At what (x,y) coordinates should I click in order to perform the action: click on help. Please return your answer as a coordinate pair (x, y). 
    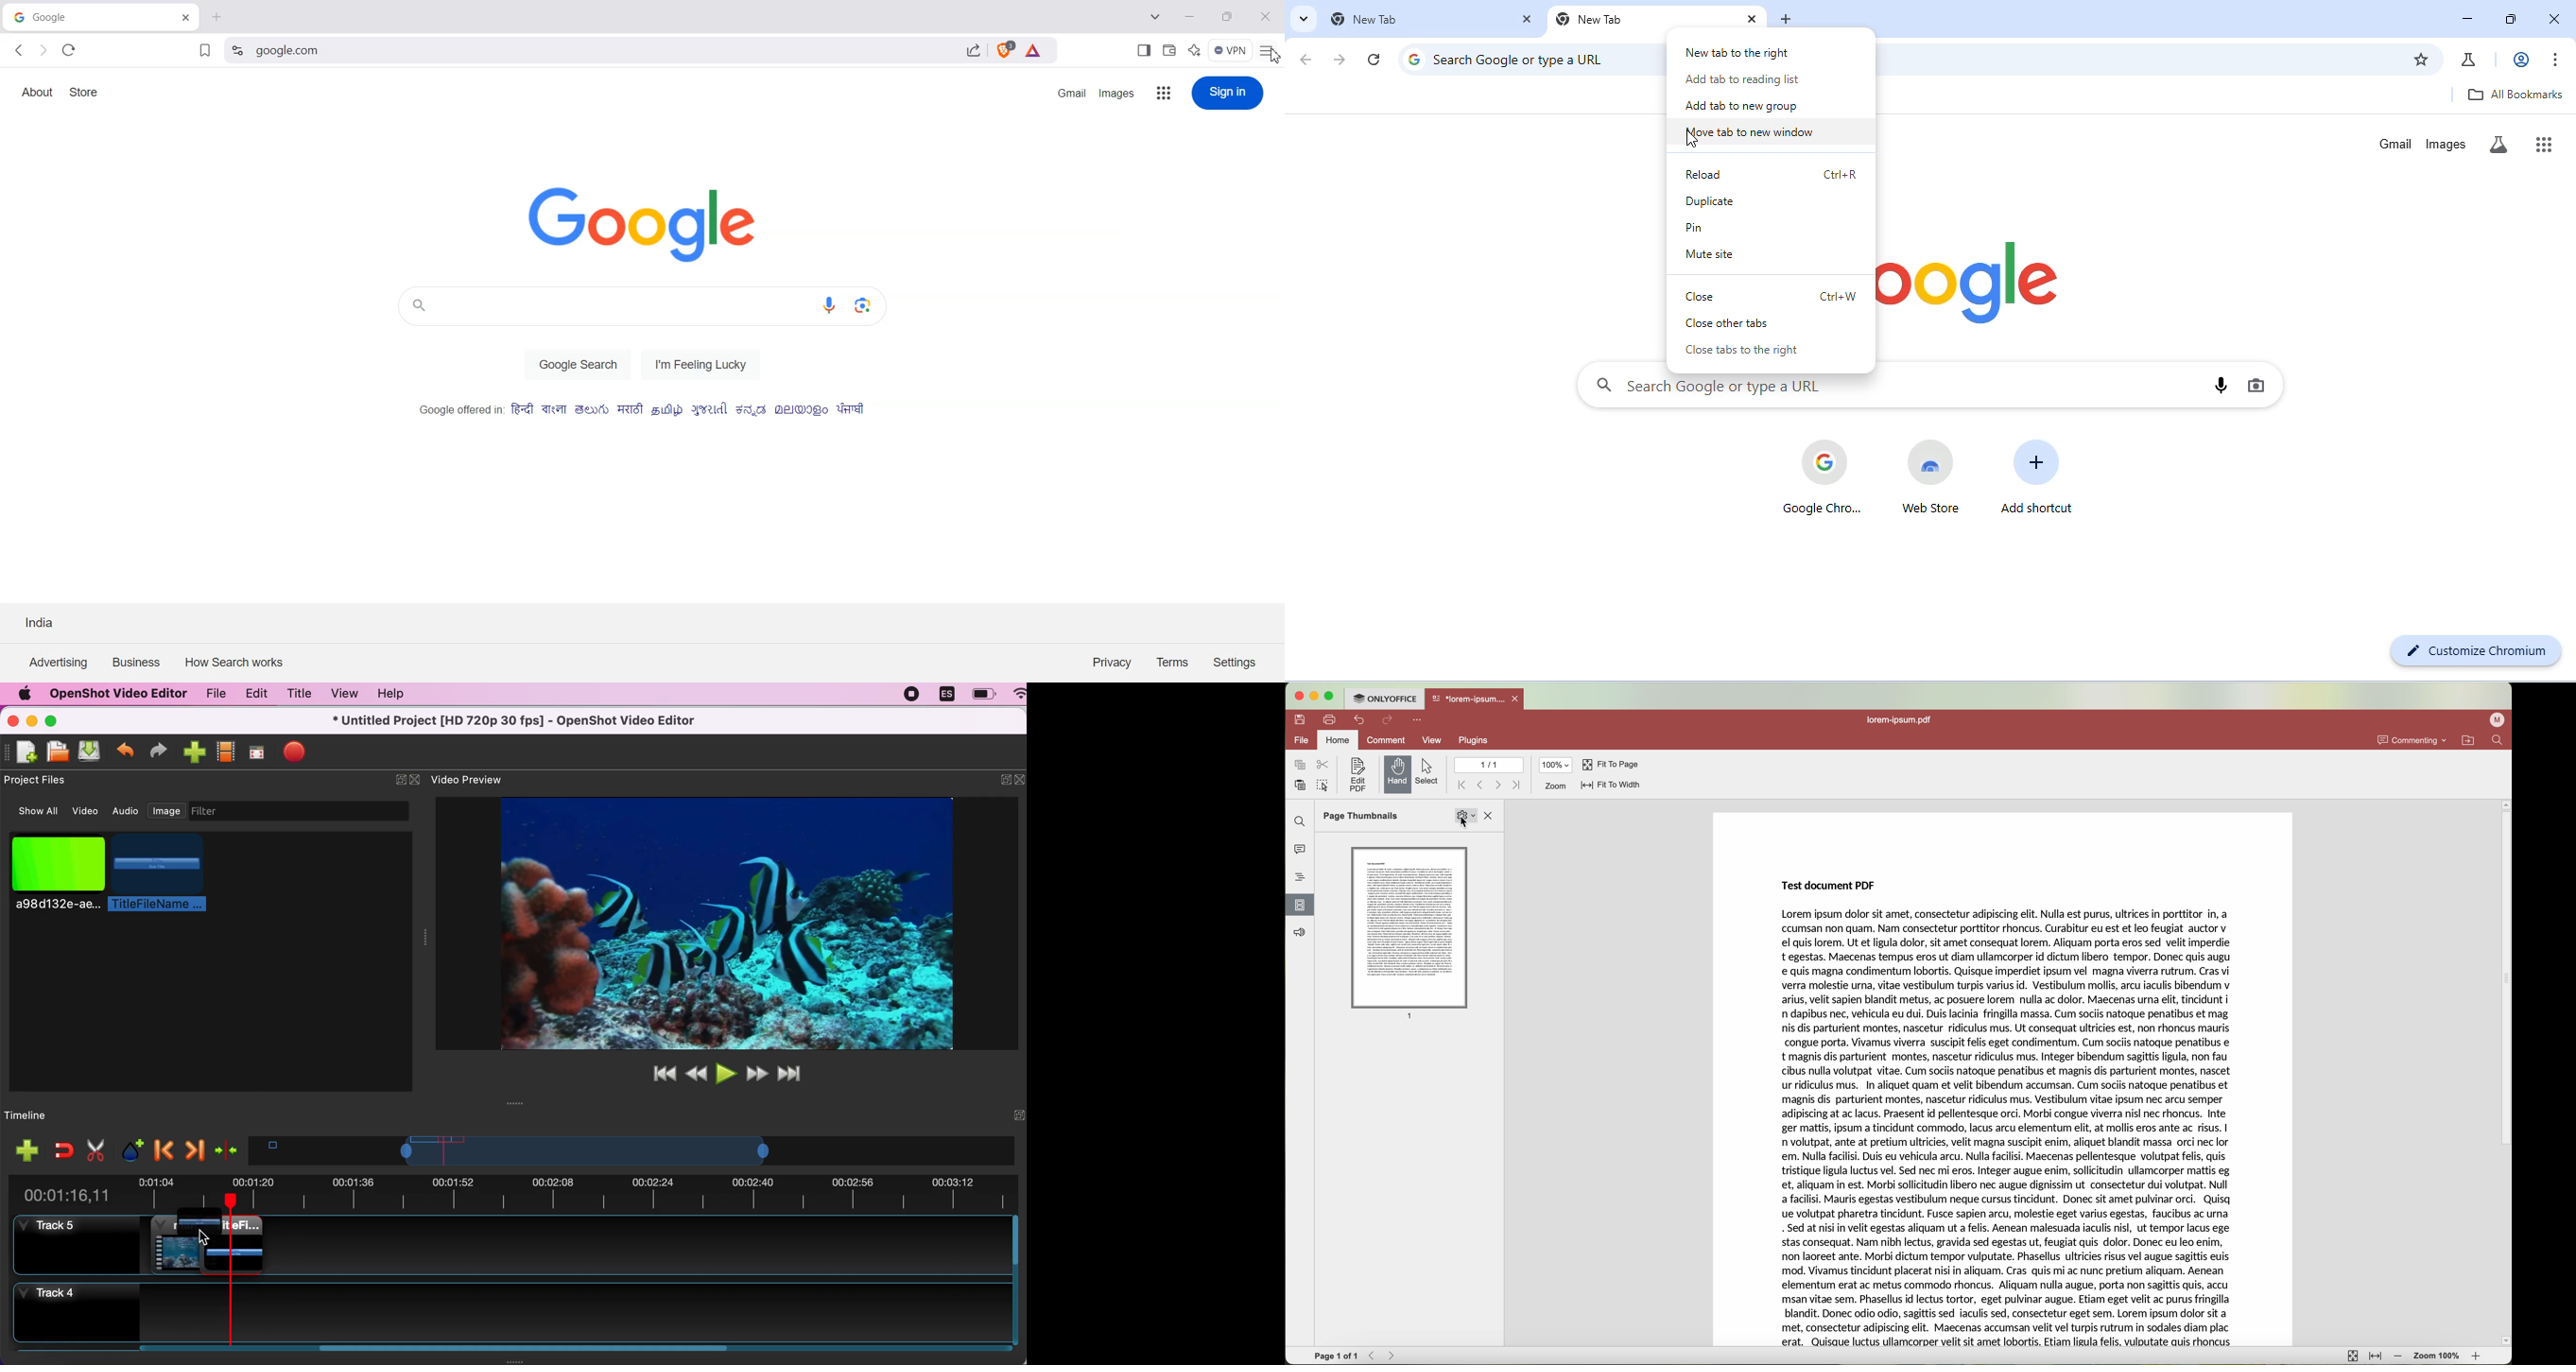
    Looking at the image, I should click on (399, 694).